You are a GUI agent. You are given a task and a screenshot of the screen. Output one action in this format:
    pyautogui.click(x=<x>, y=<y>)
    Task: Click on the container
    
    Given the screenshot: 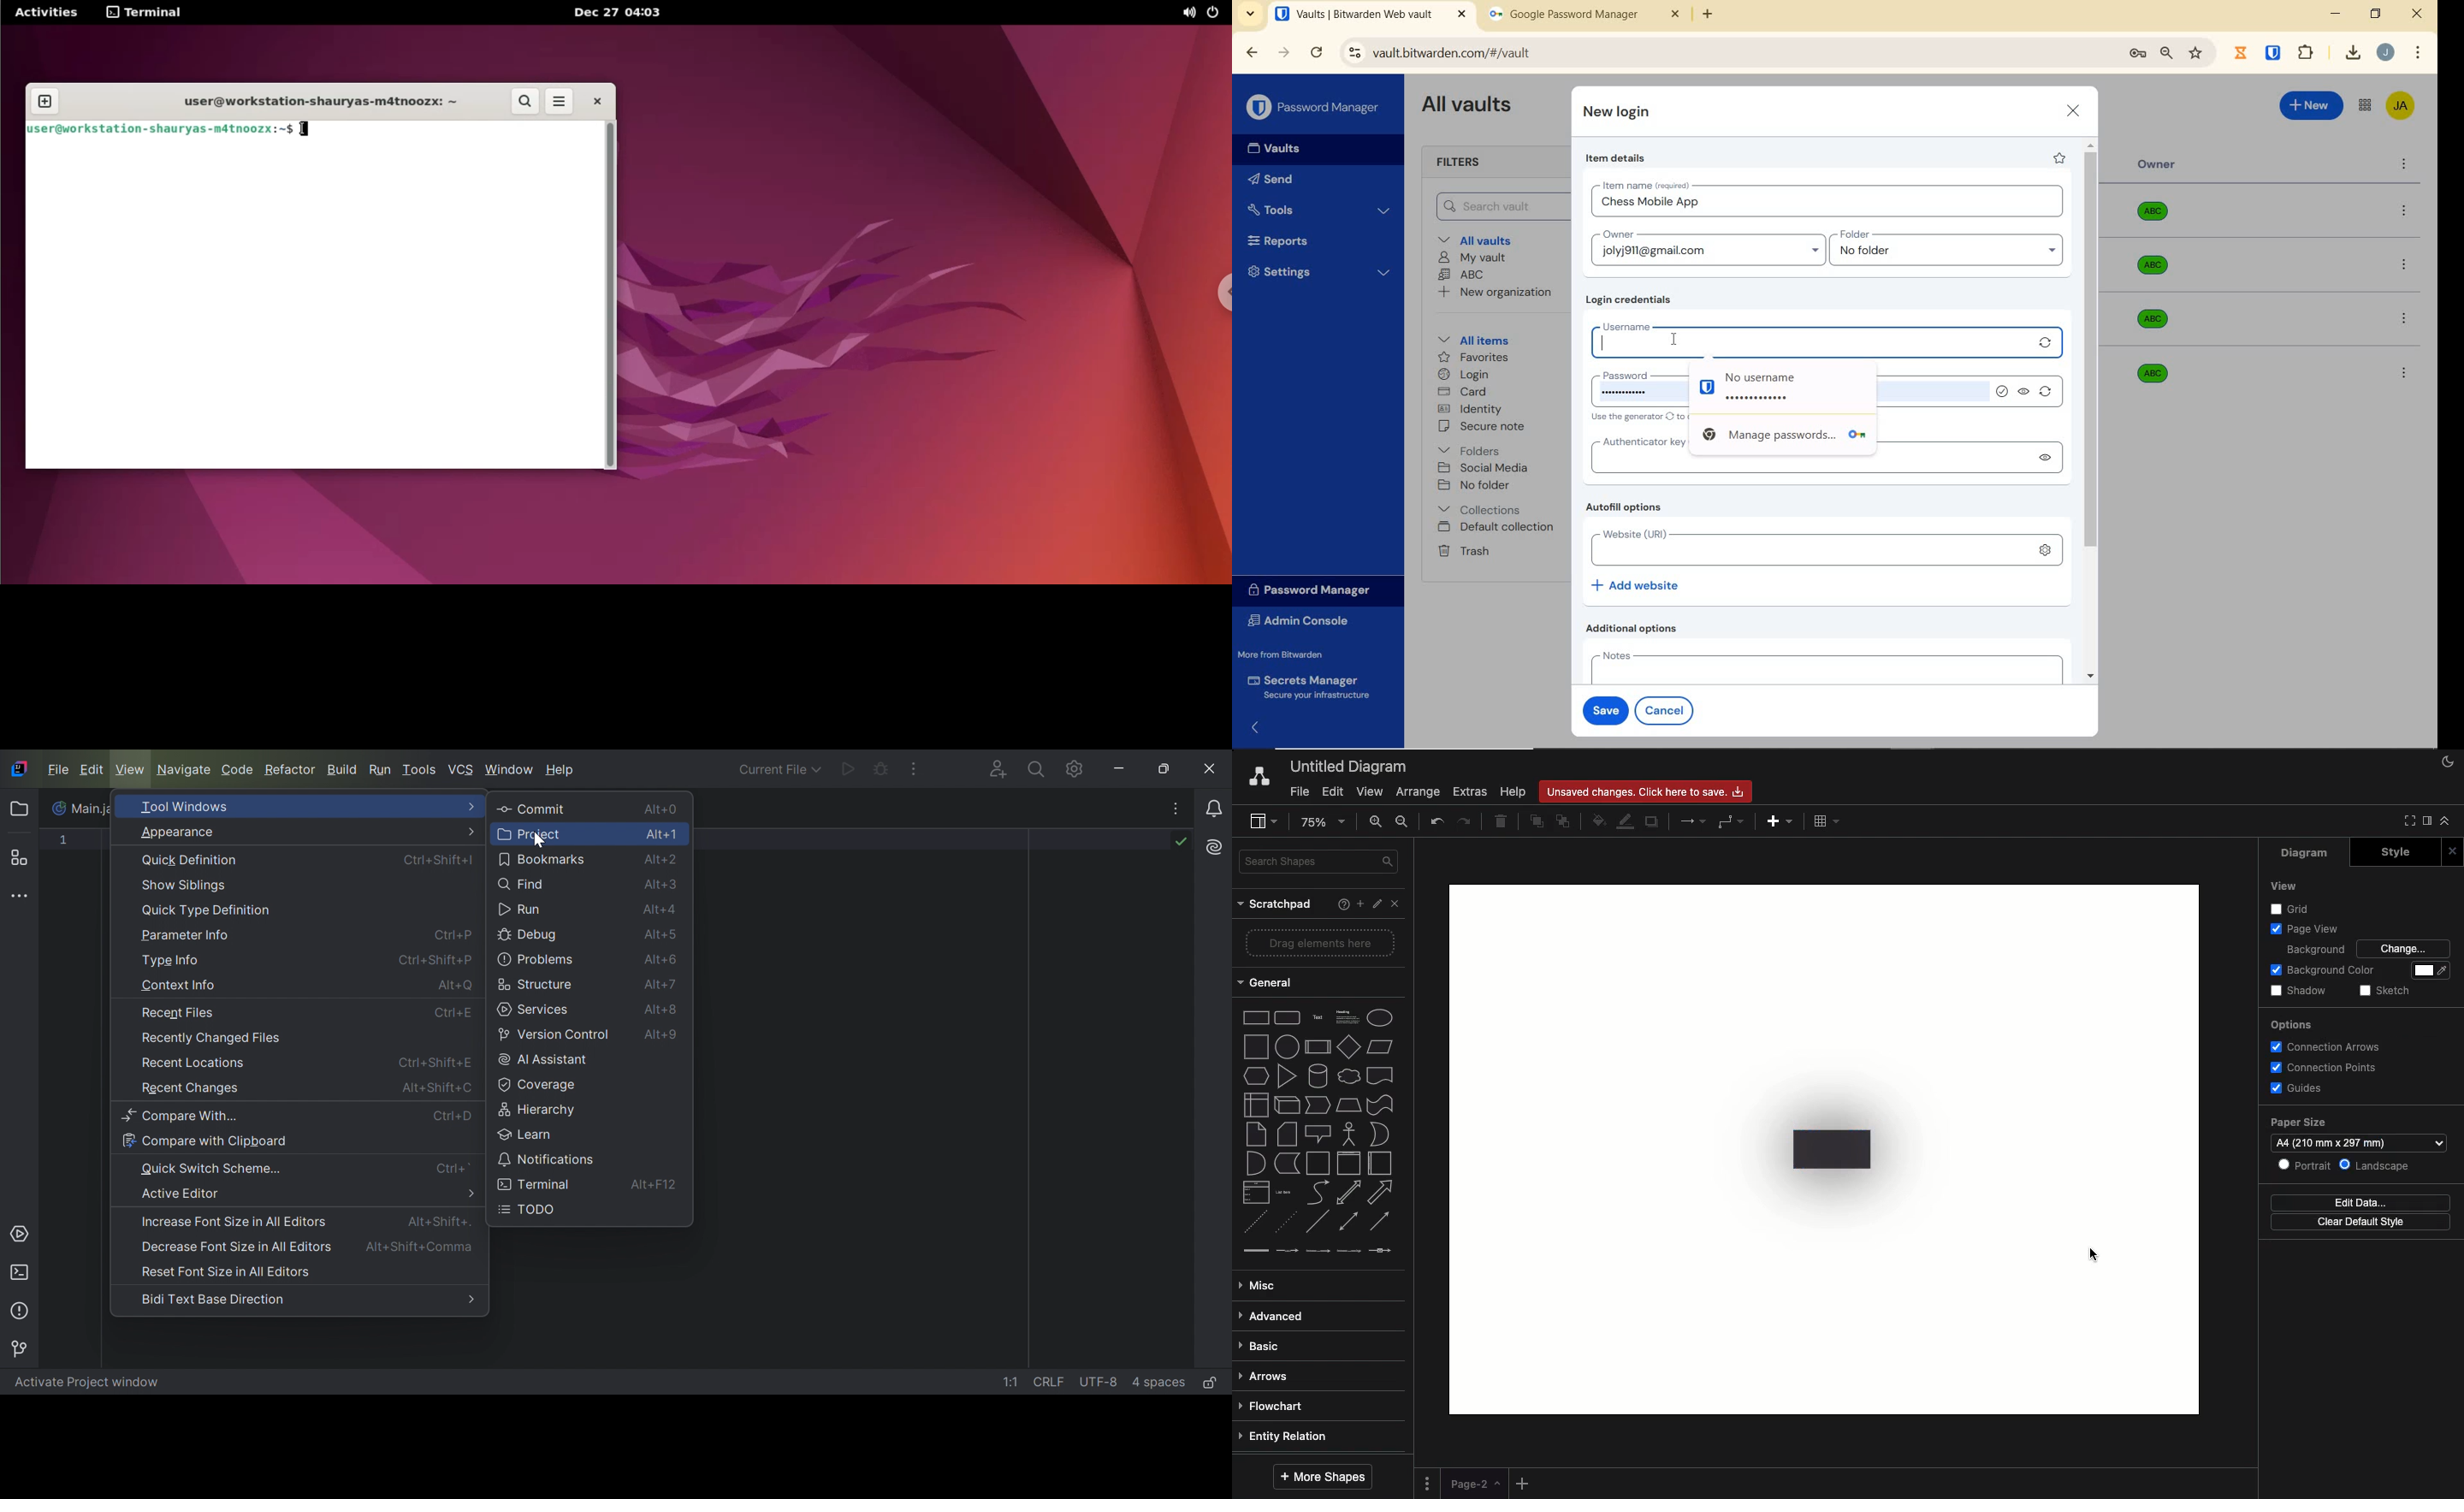 What is the action you would take?
    pyautogui.click(x=1318, y=1162)
    